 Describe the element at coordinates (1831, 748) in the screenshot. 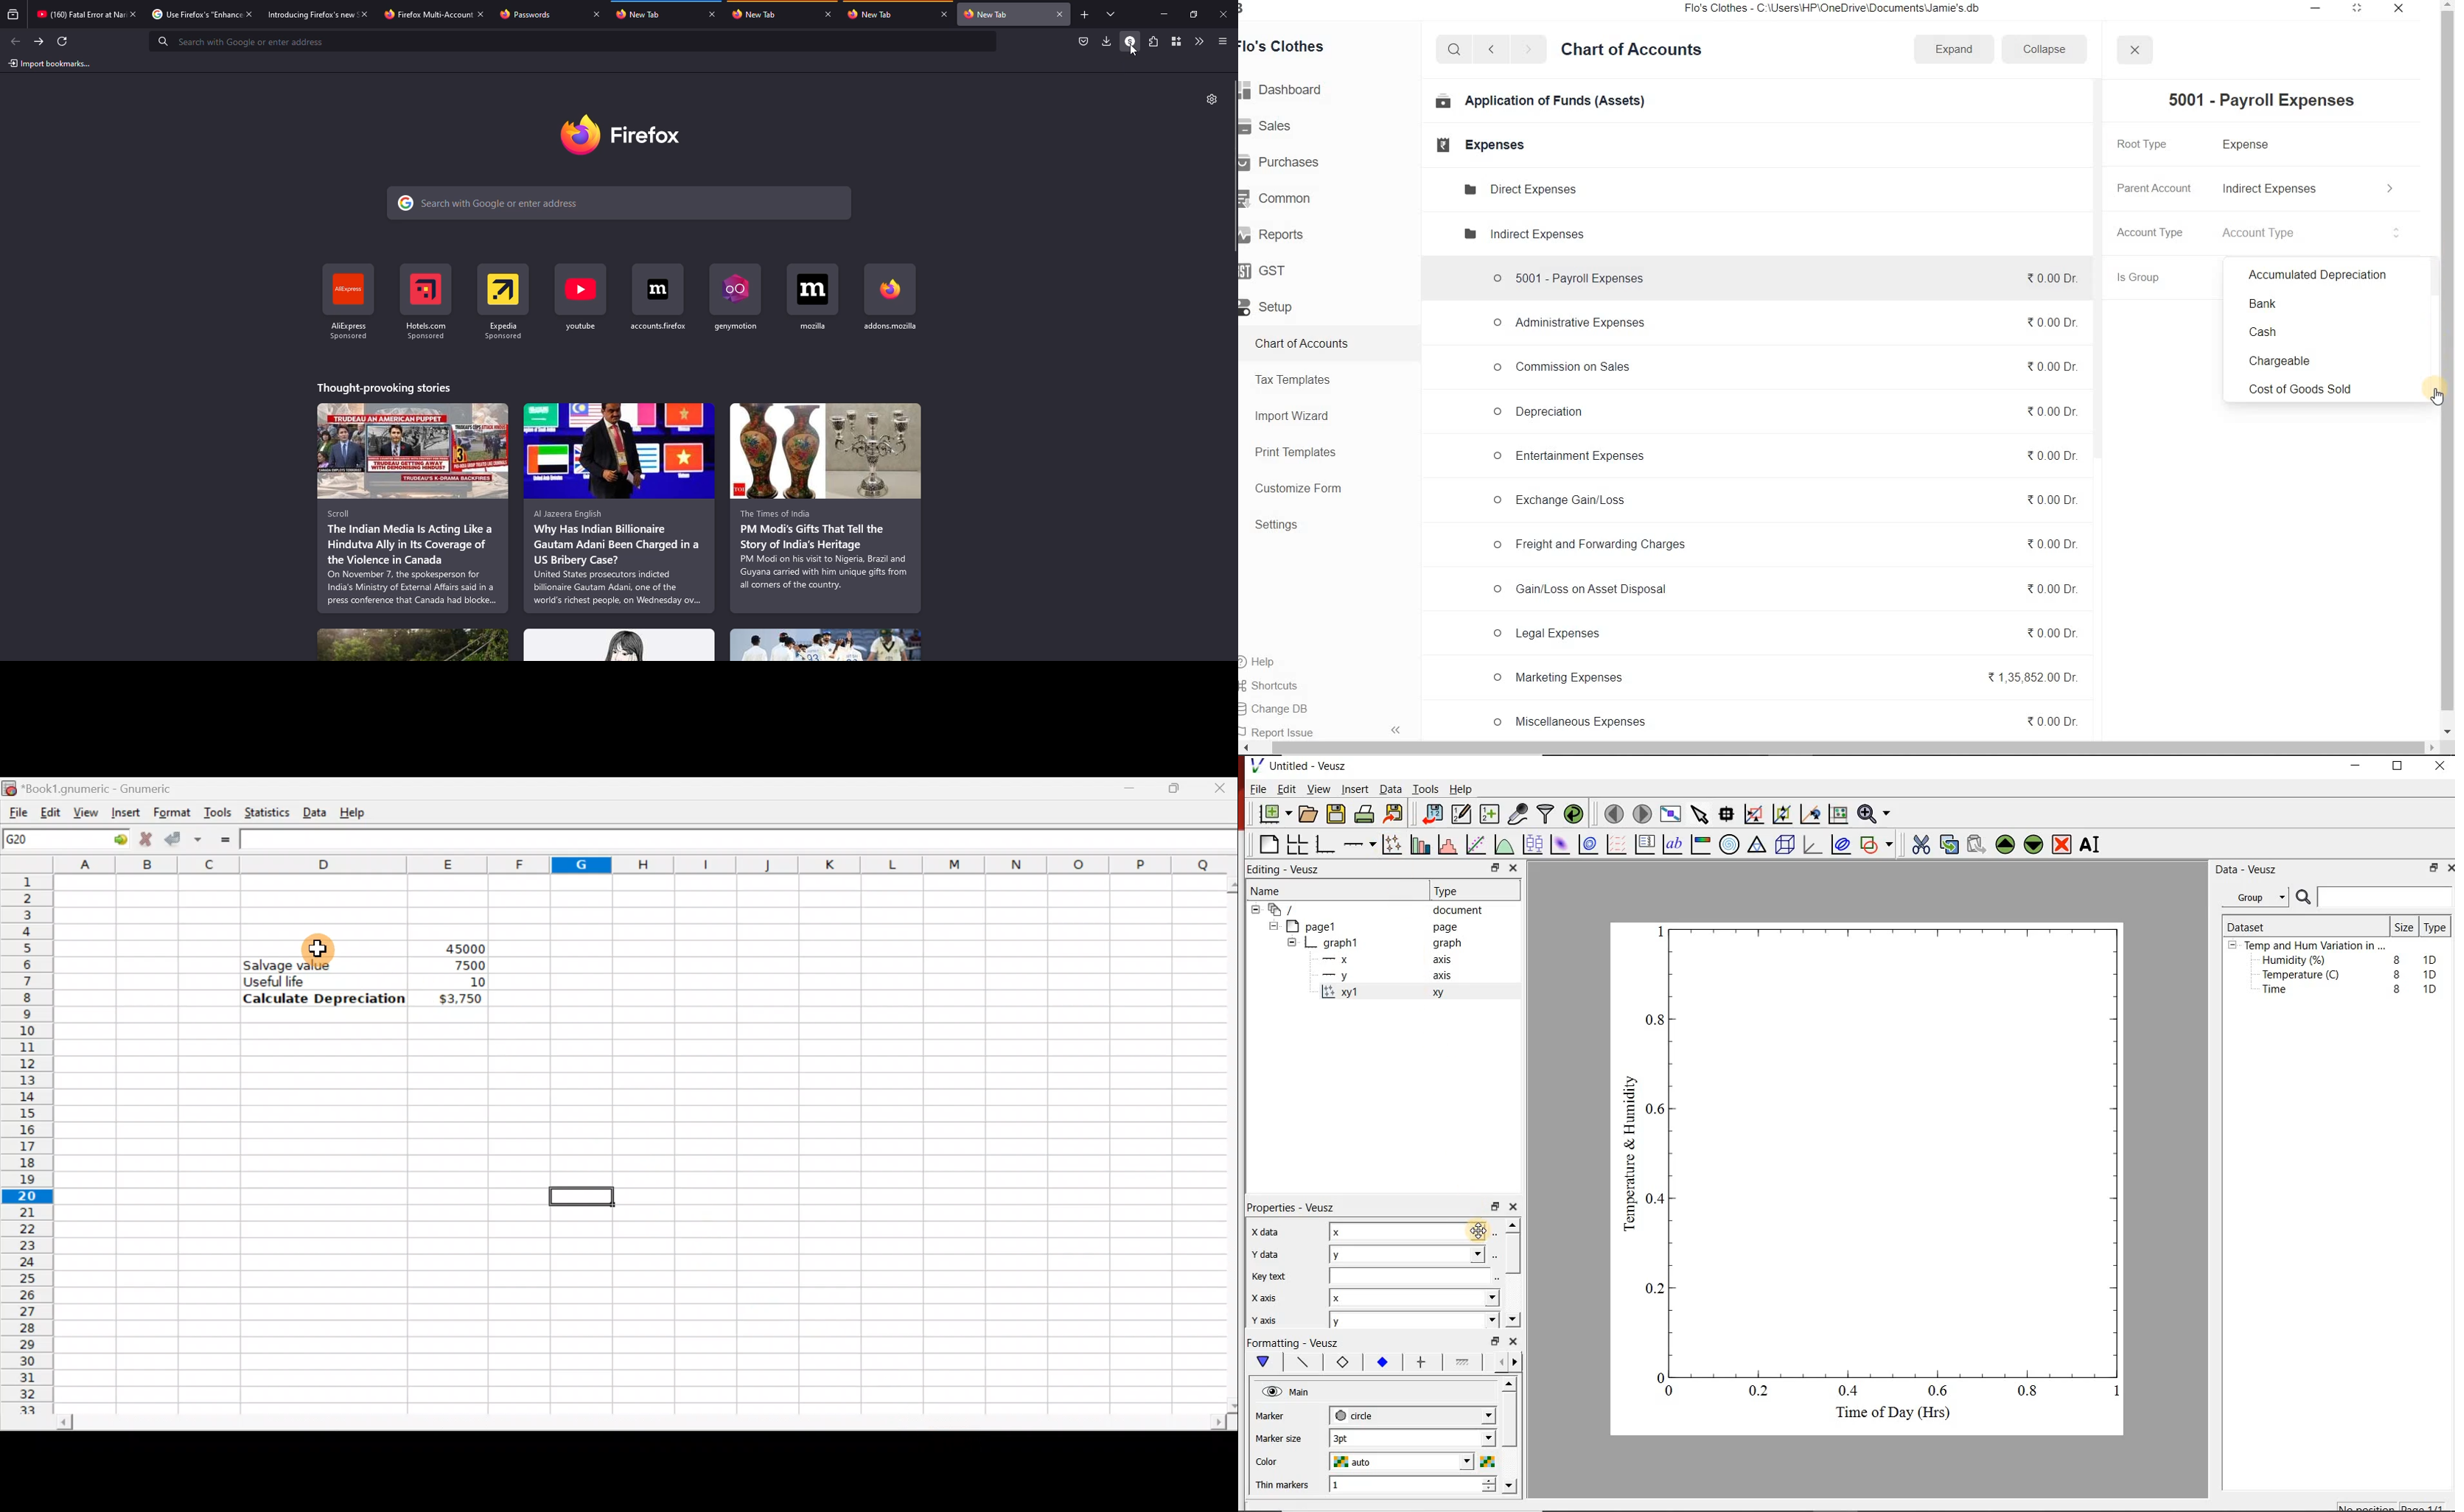

I see `horizontal scrollbar` at that location.